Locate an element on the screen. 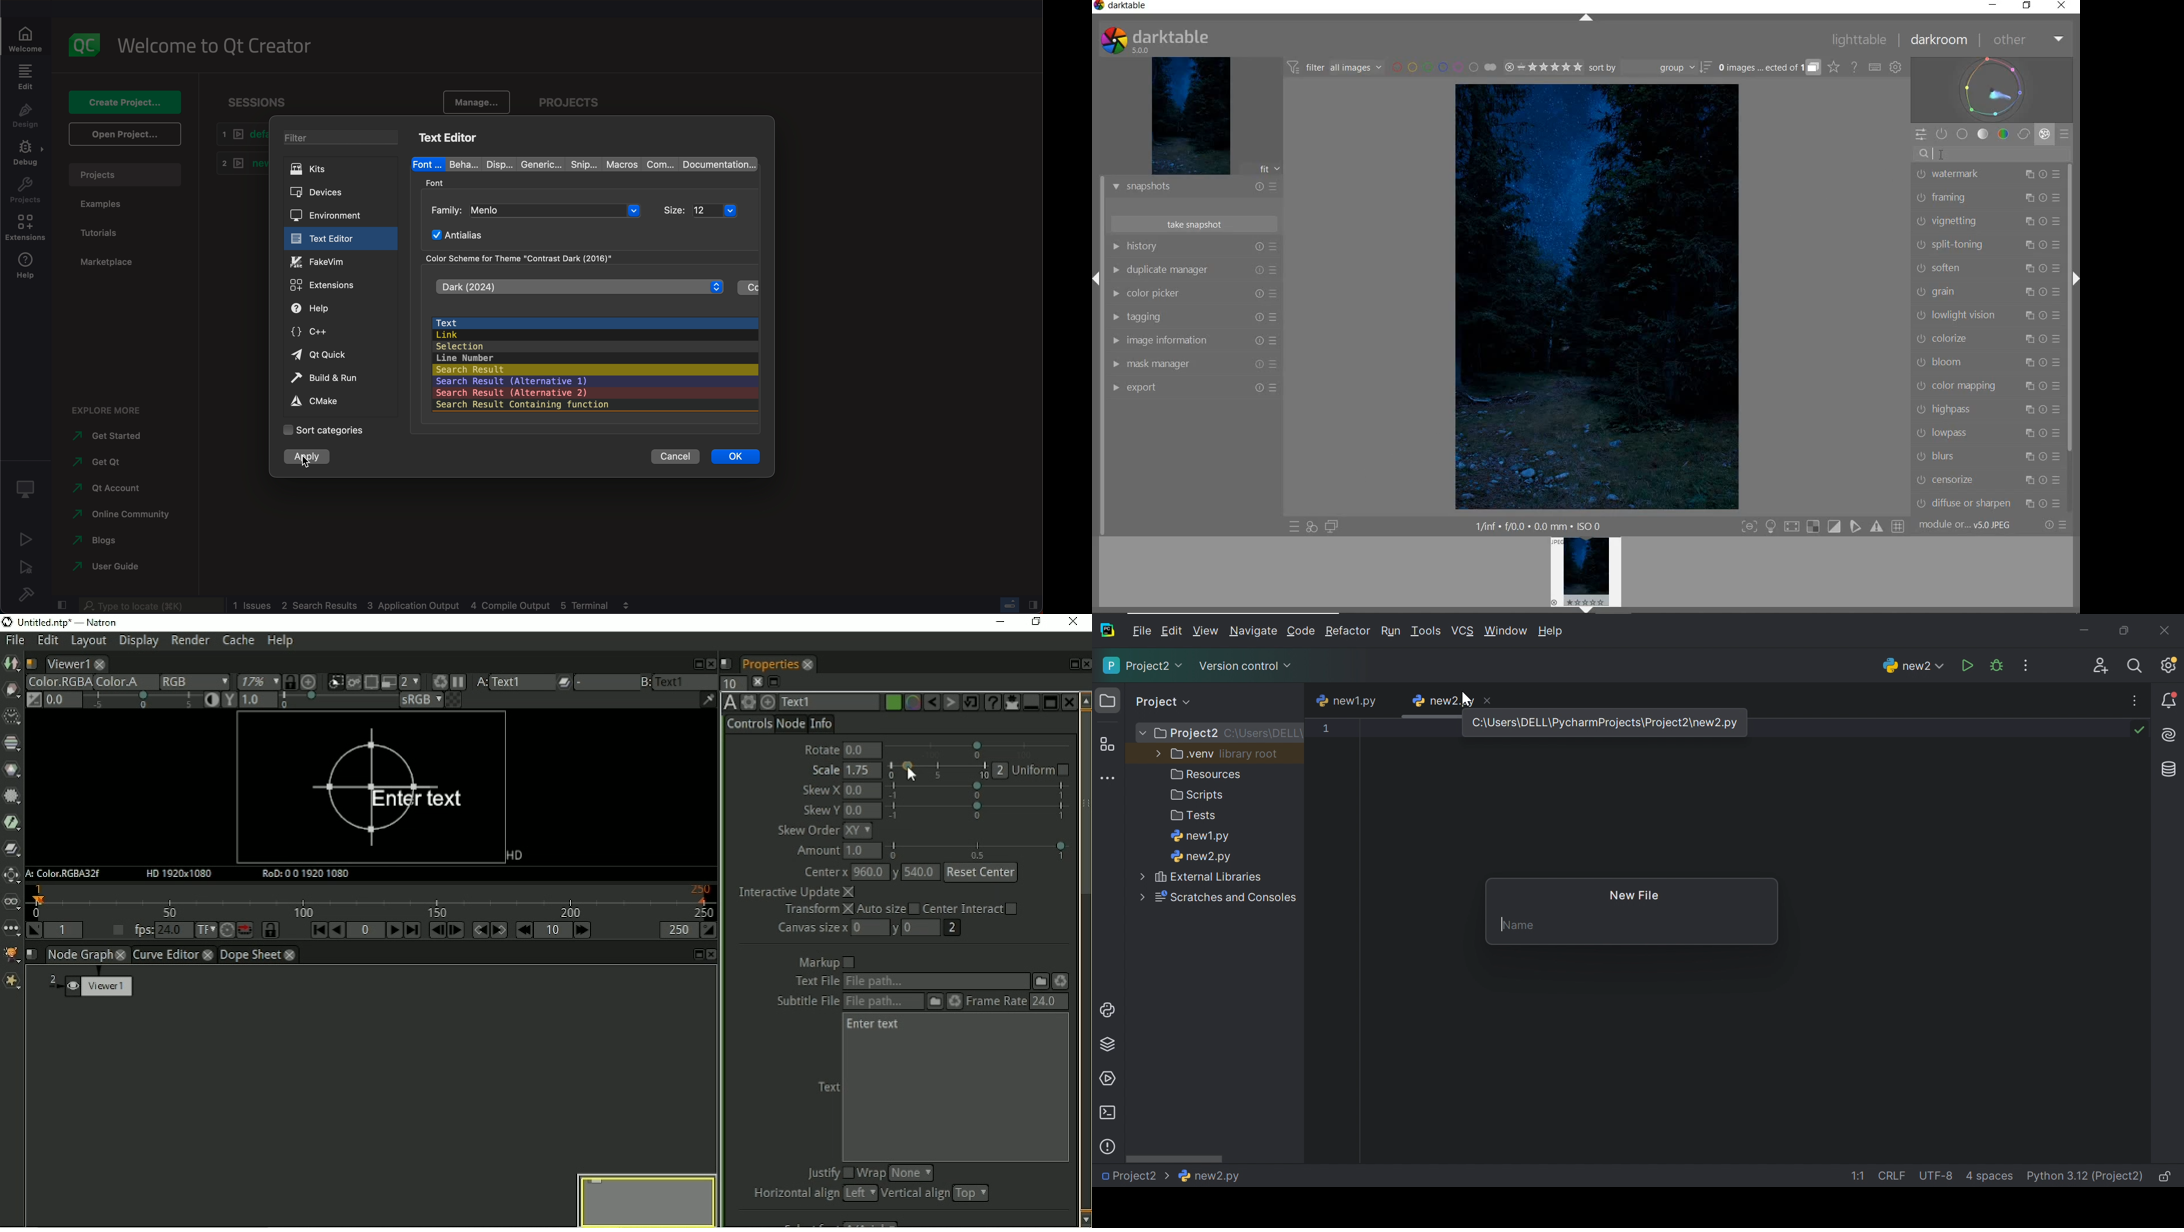 The image size is (2184, 1232). edit is located at coordinates (25, 78).